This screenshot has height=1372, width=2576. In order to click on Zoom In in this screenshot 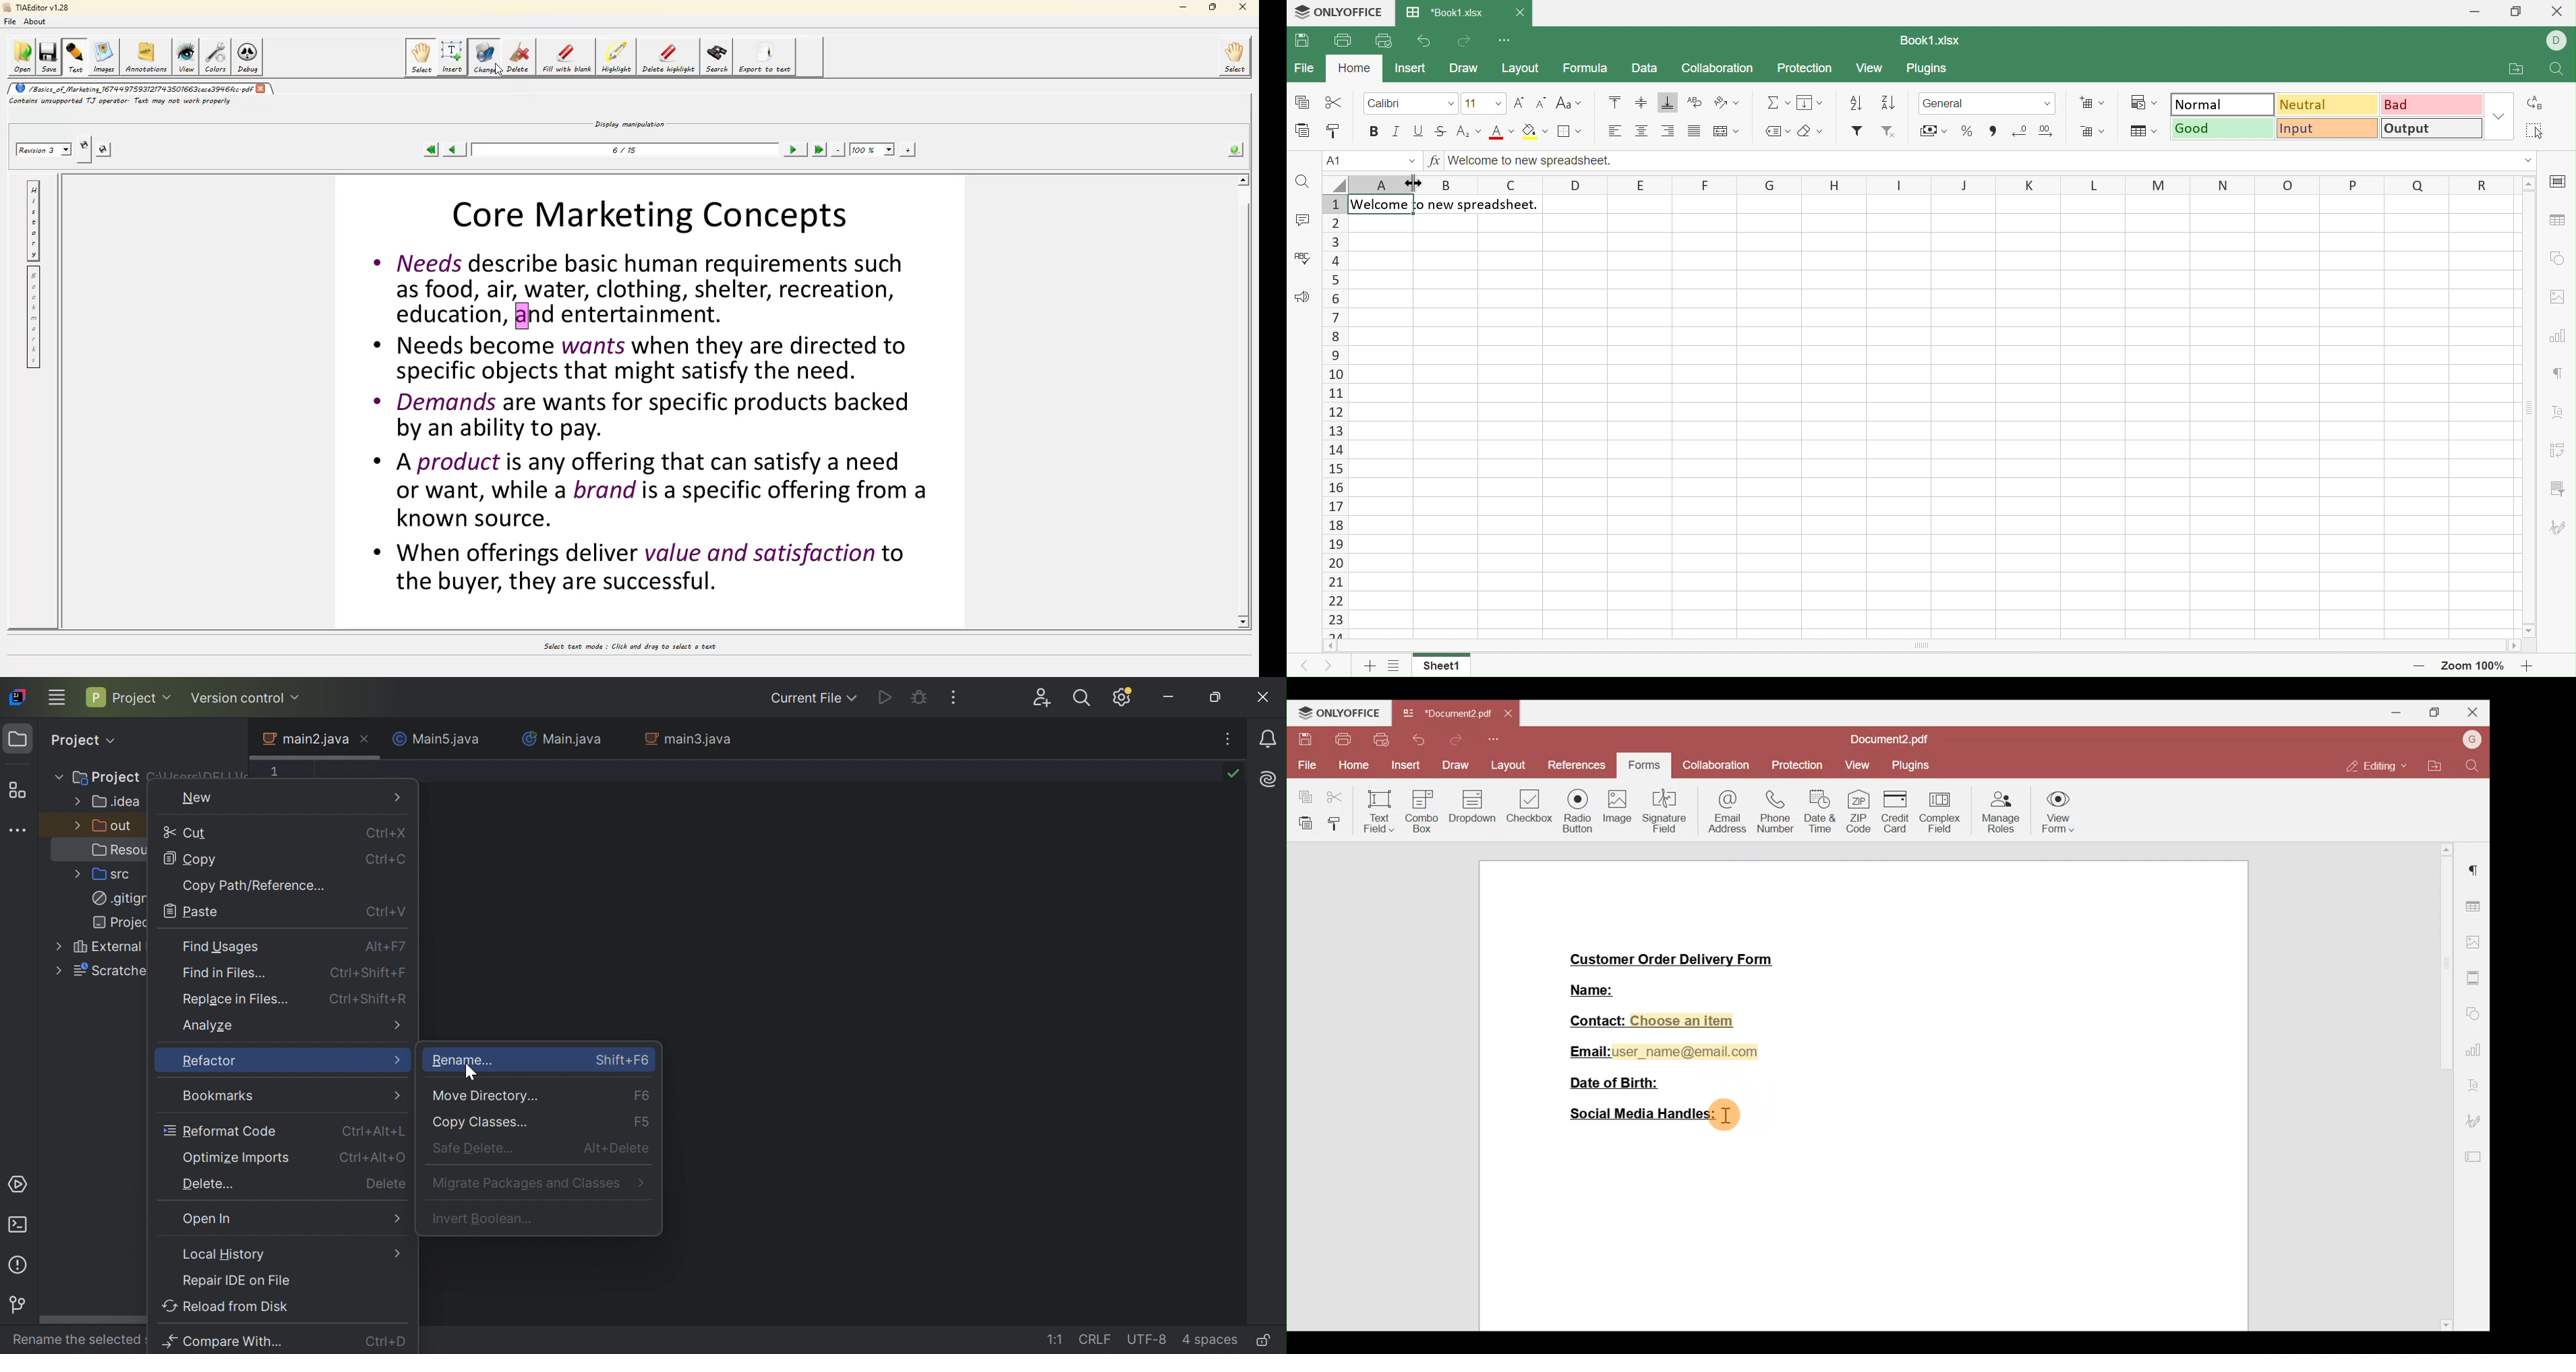, I will do `click(2525, 666)`.